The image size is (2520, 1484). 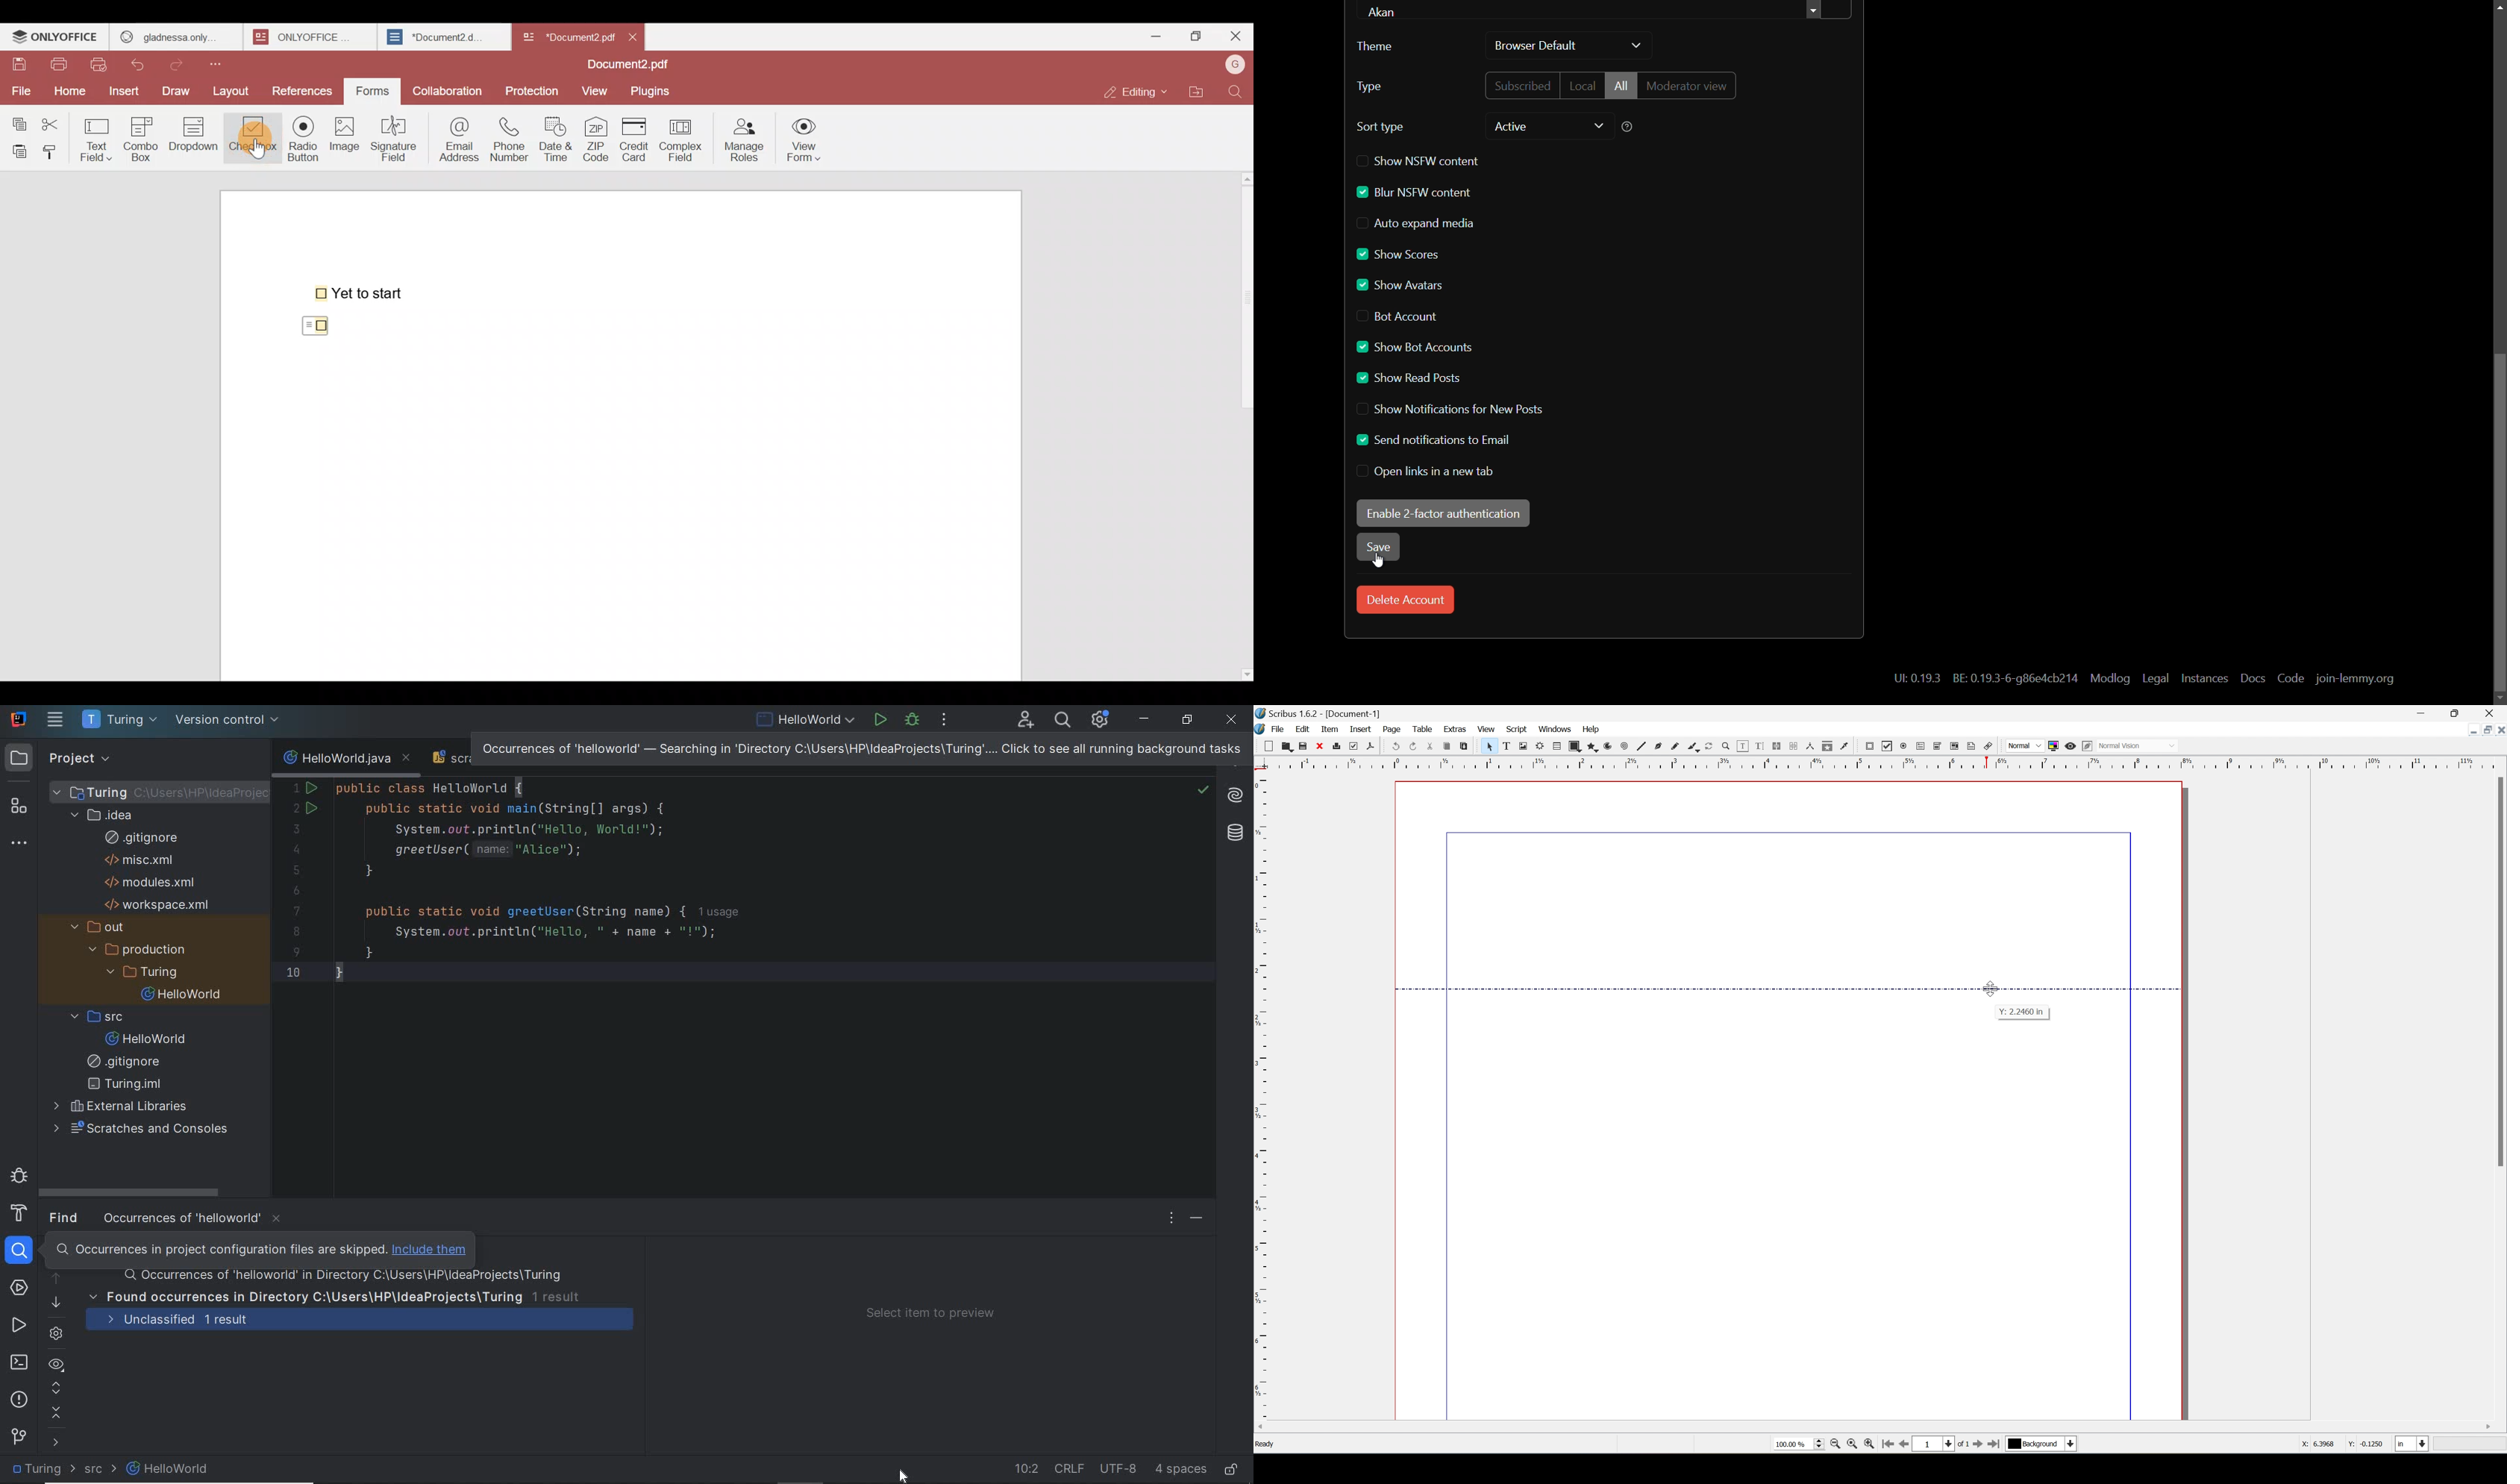 I want to click on redo, so click(x=1416, y=746).